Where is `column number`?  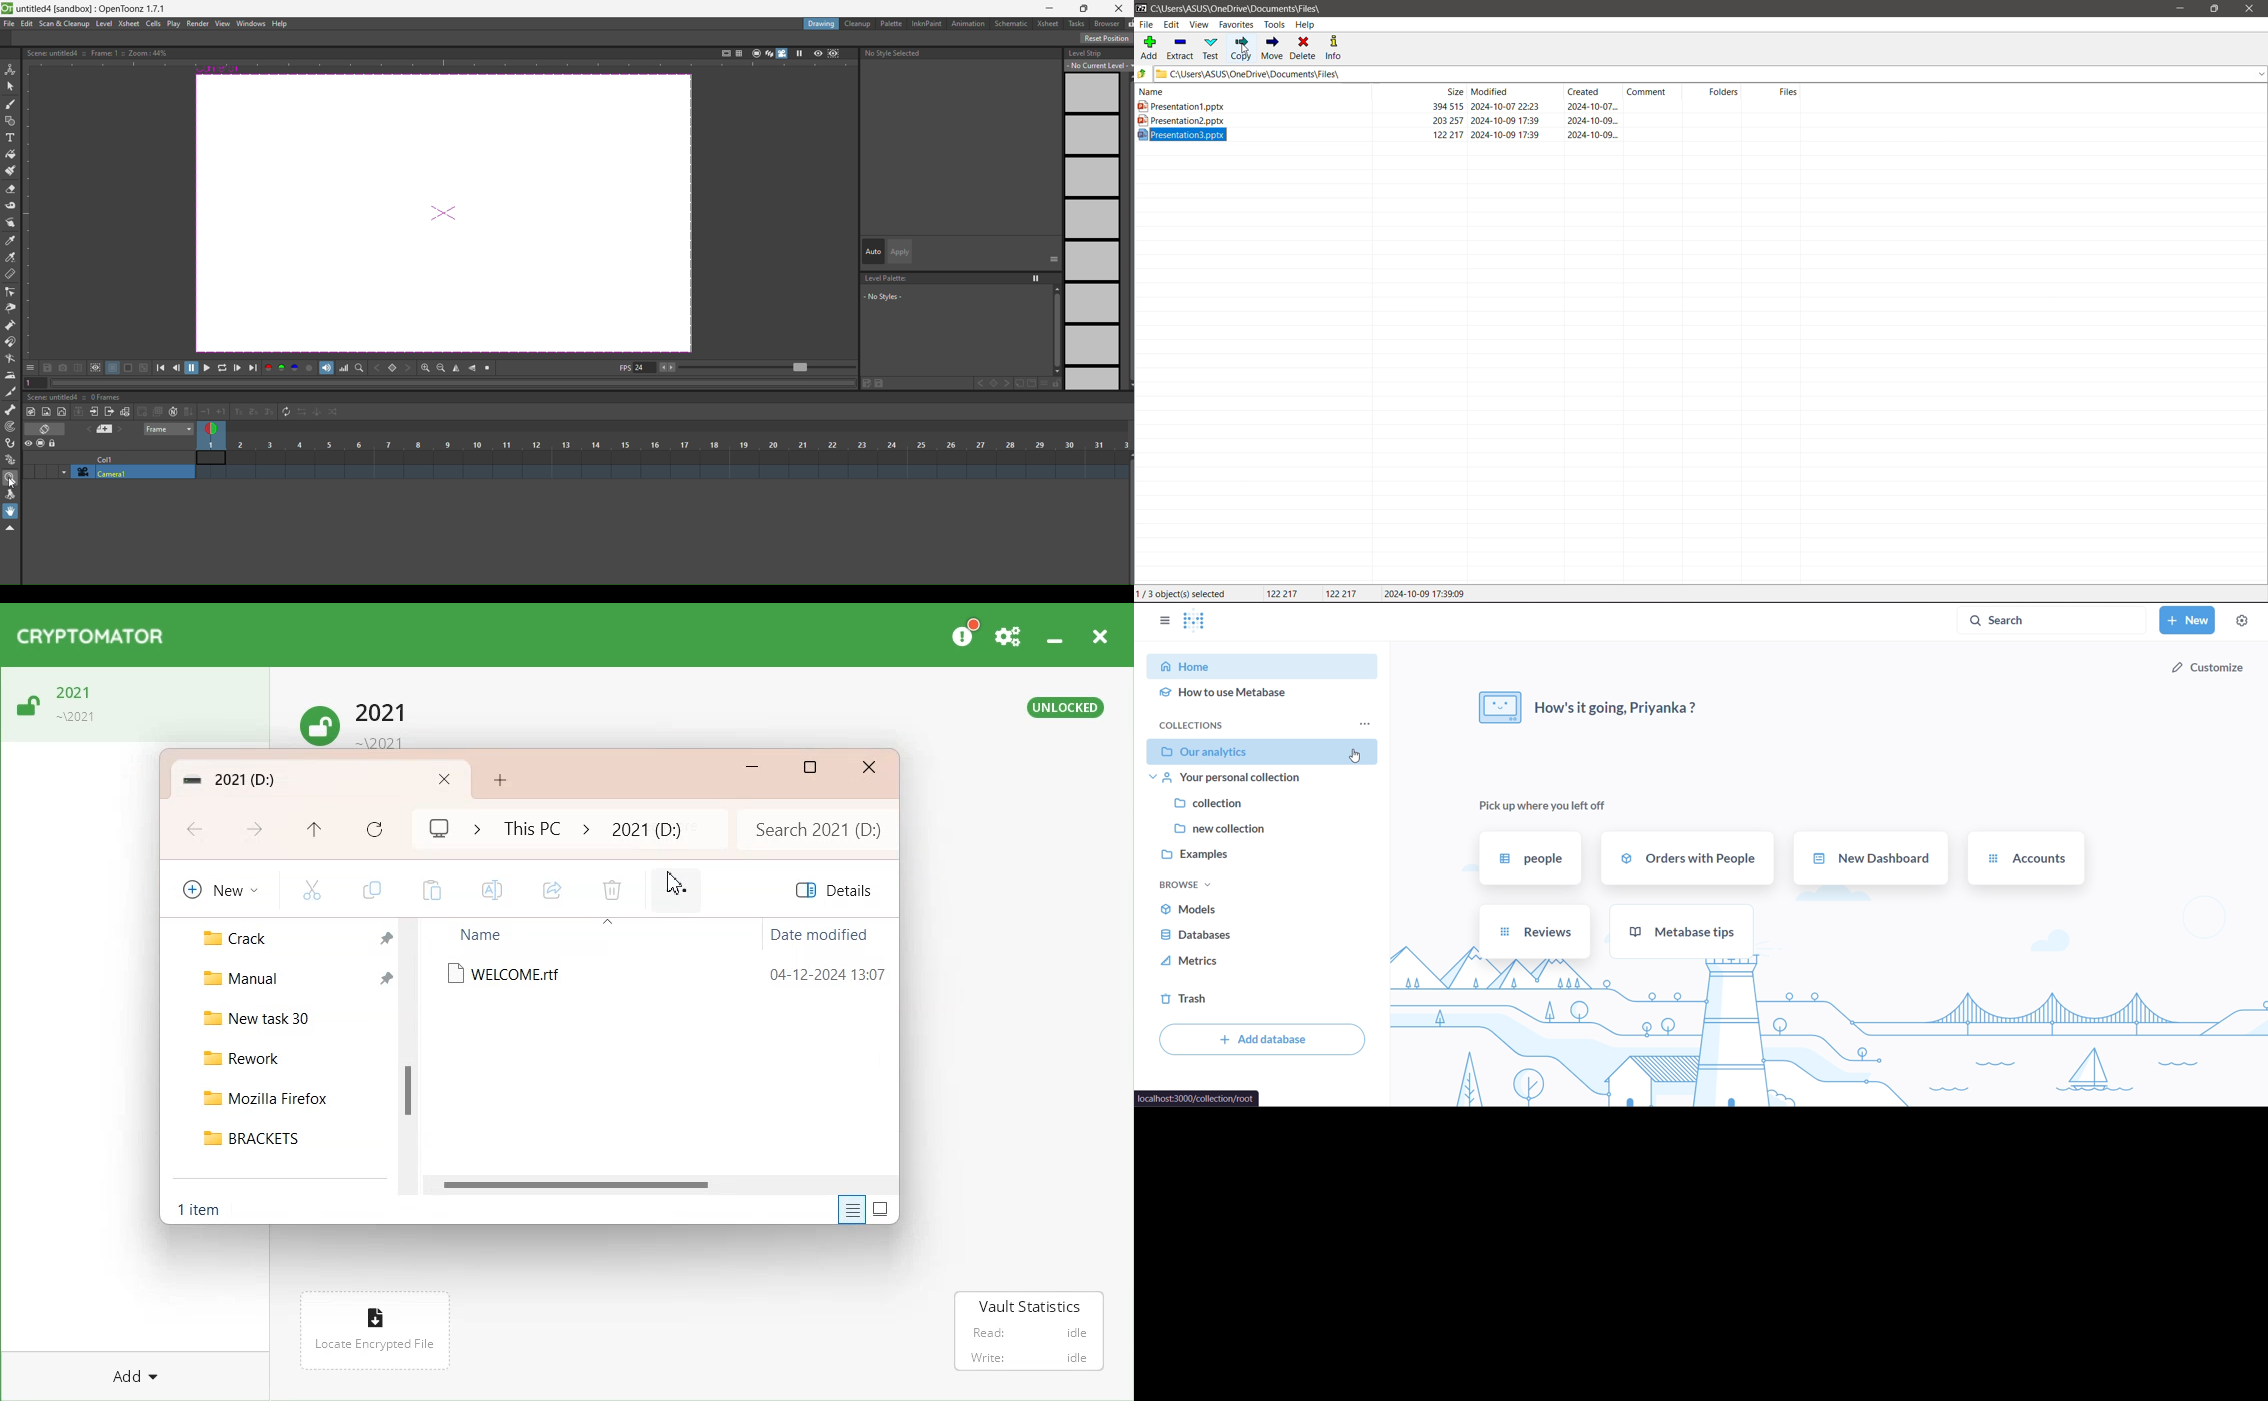 column number is located at coordinates (664, 451).